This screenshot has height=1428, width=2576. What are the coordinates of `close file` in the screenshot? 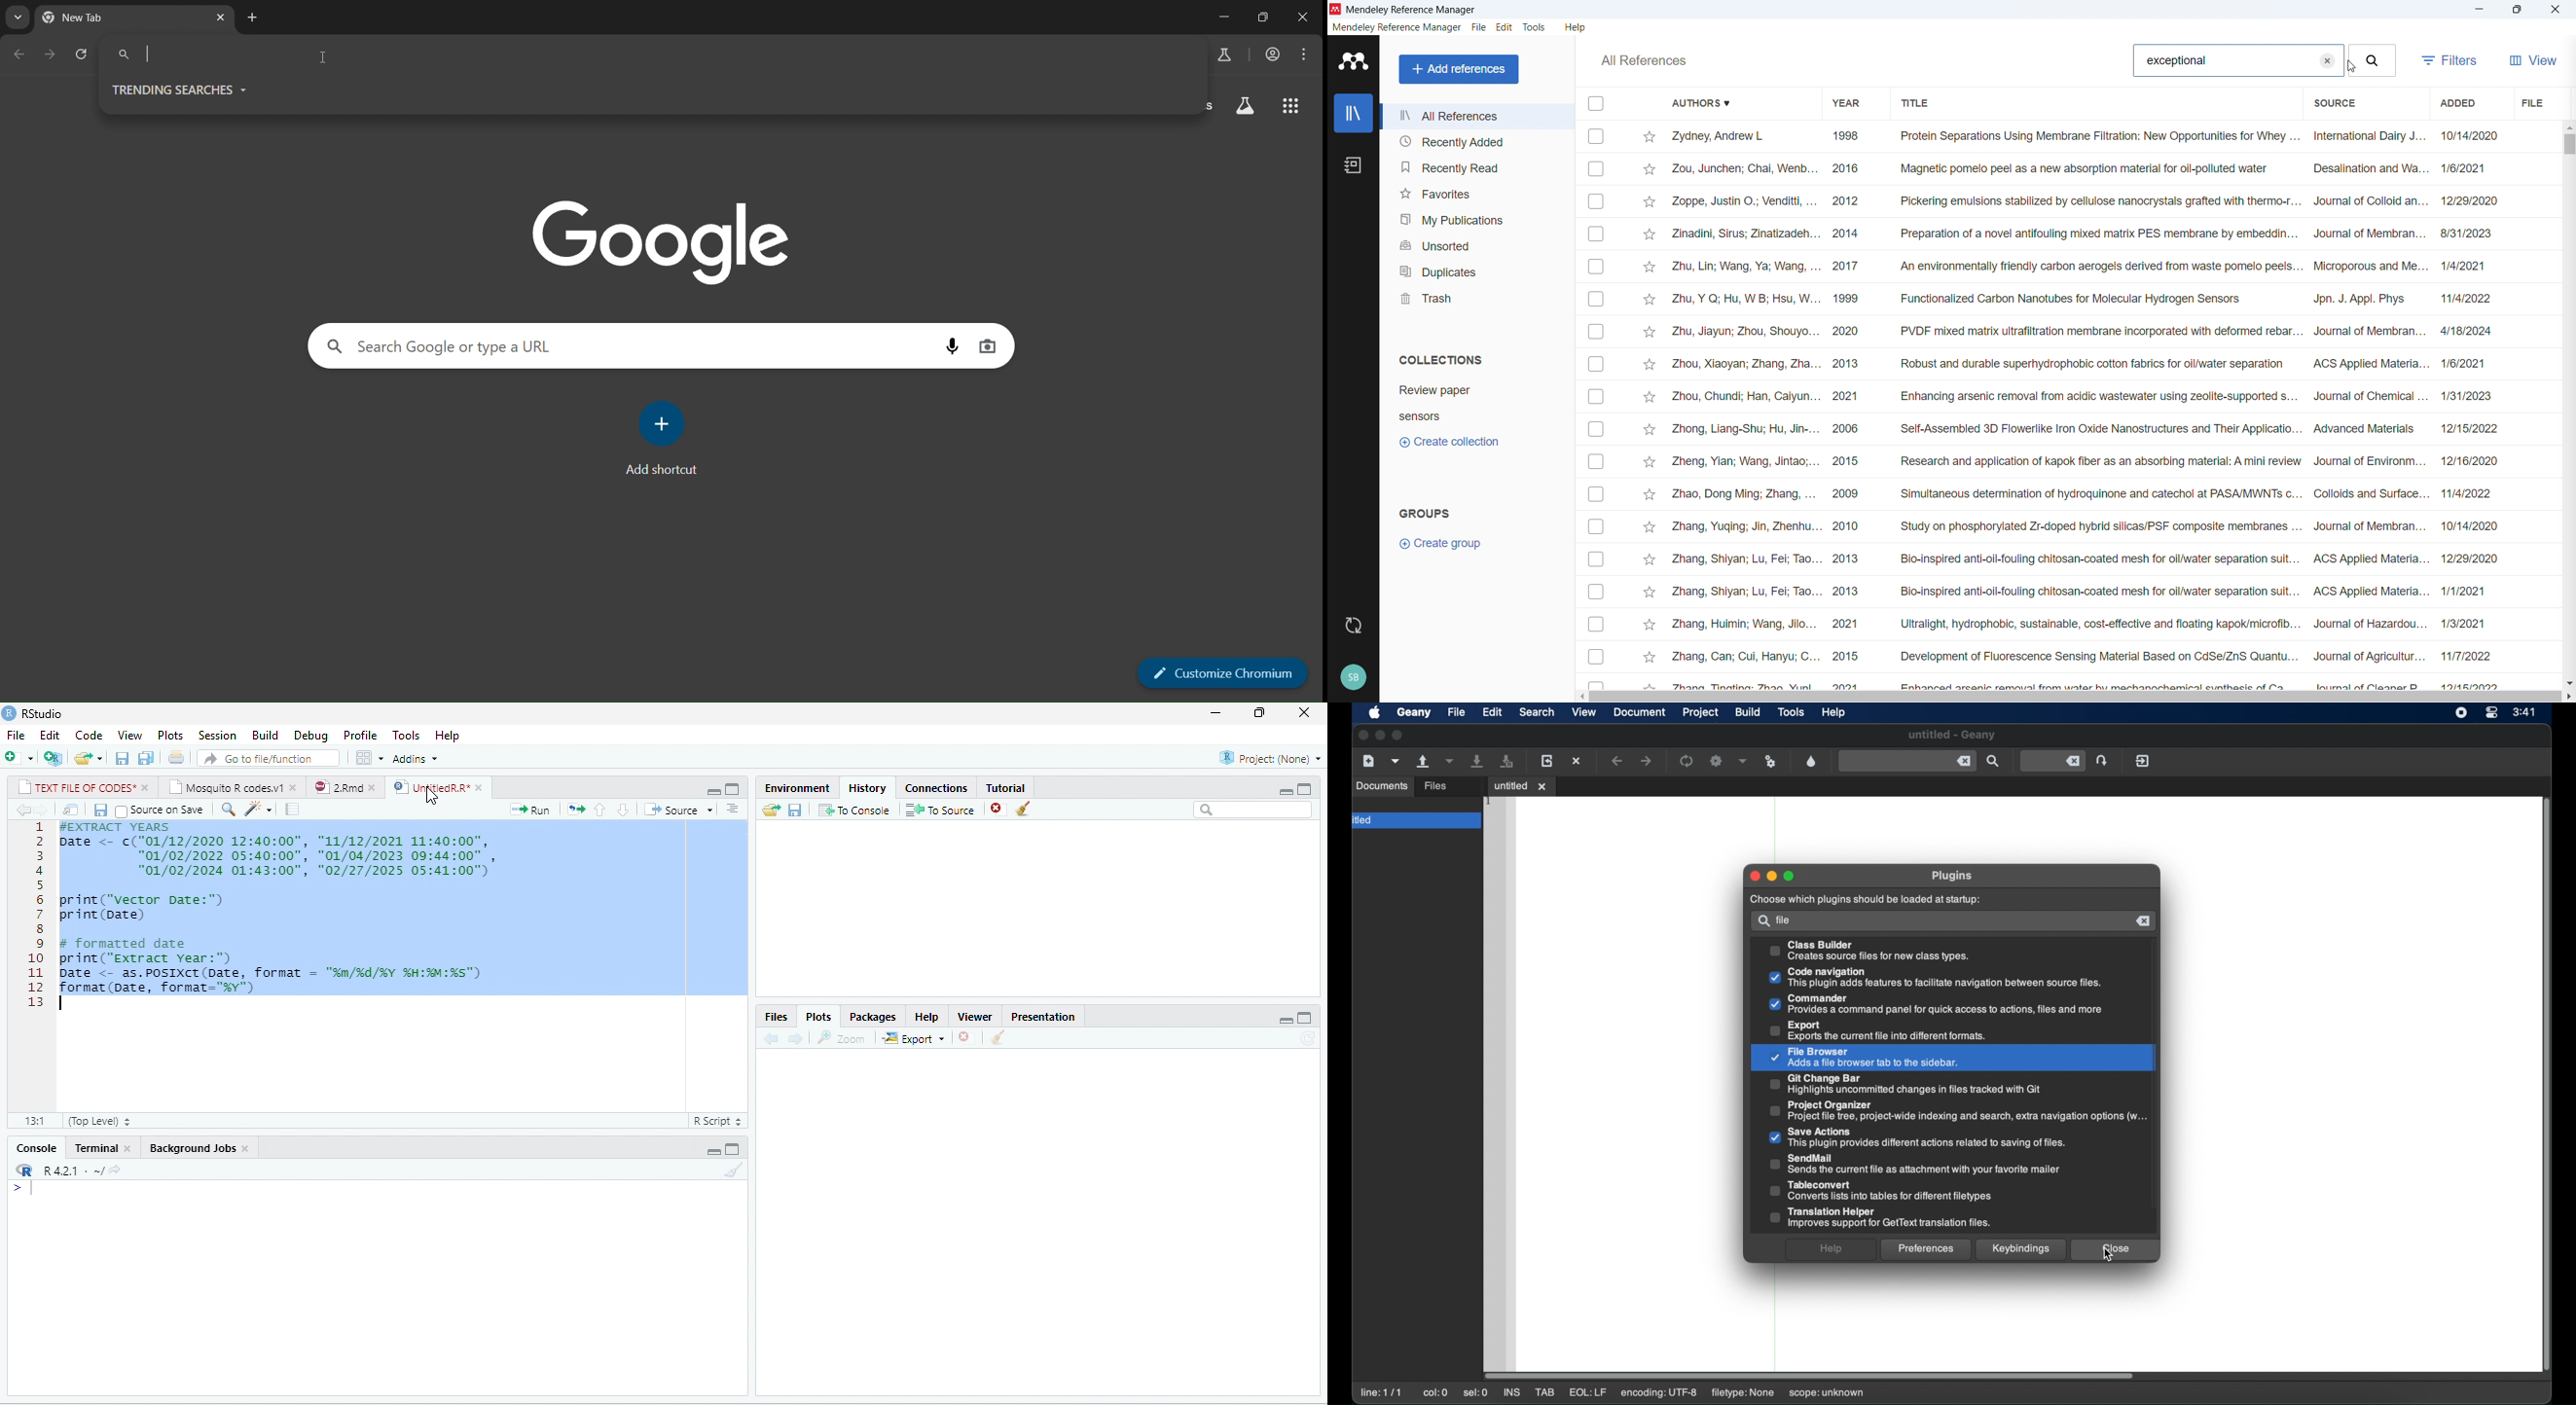 It's located at (998, 809).